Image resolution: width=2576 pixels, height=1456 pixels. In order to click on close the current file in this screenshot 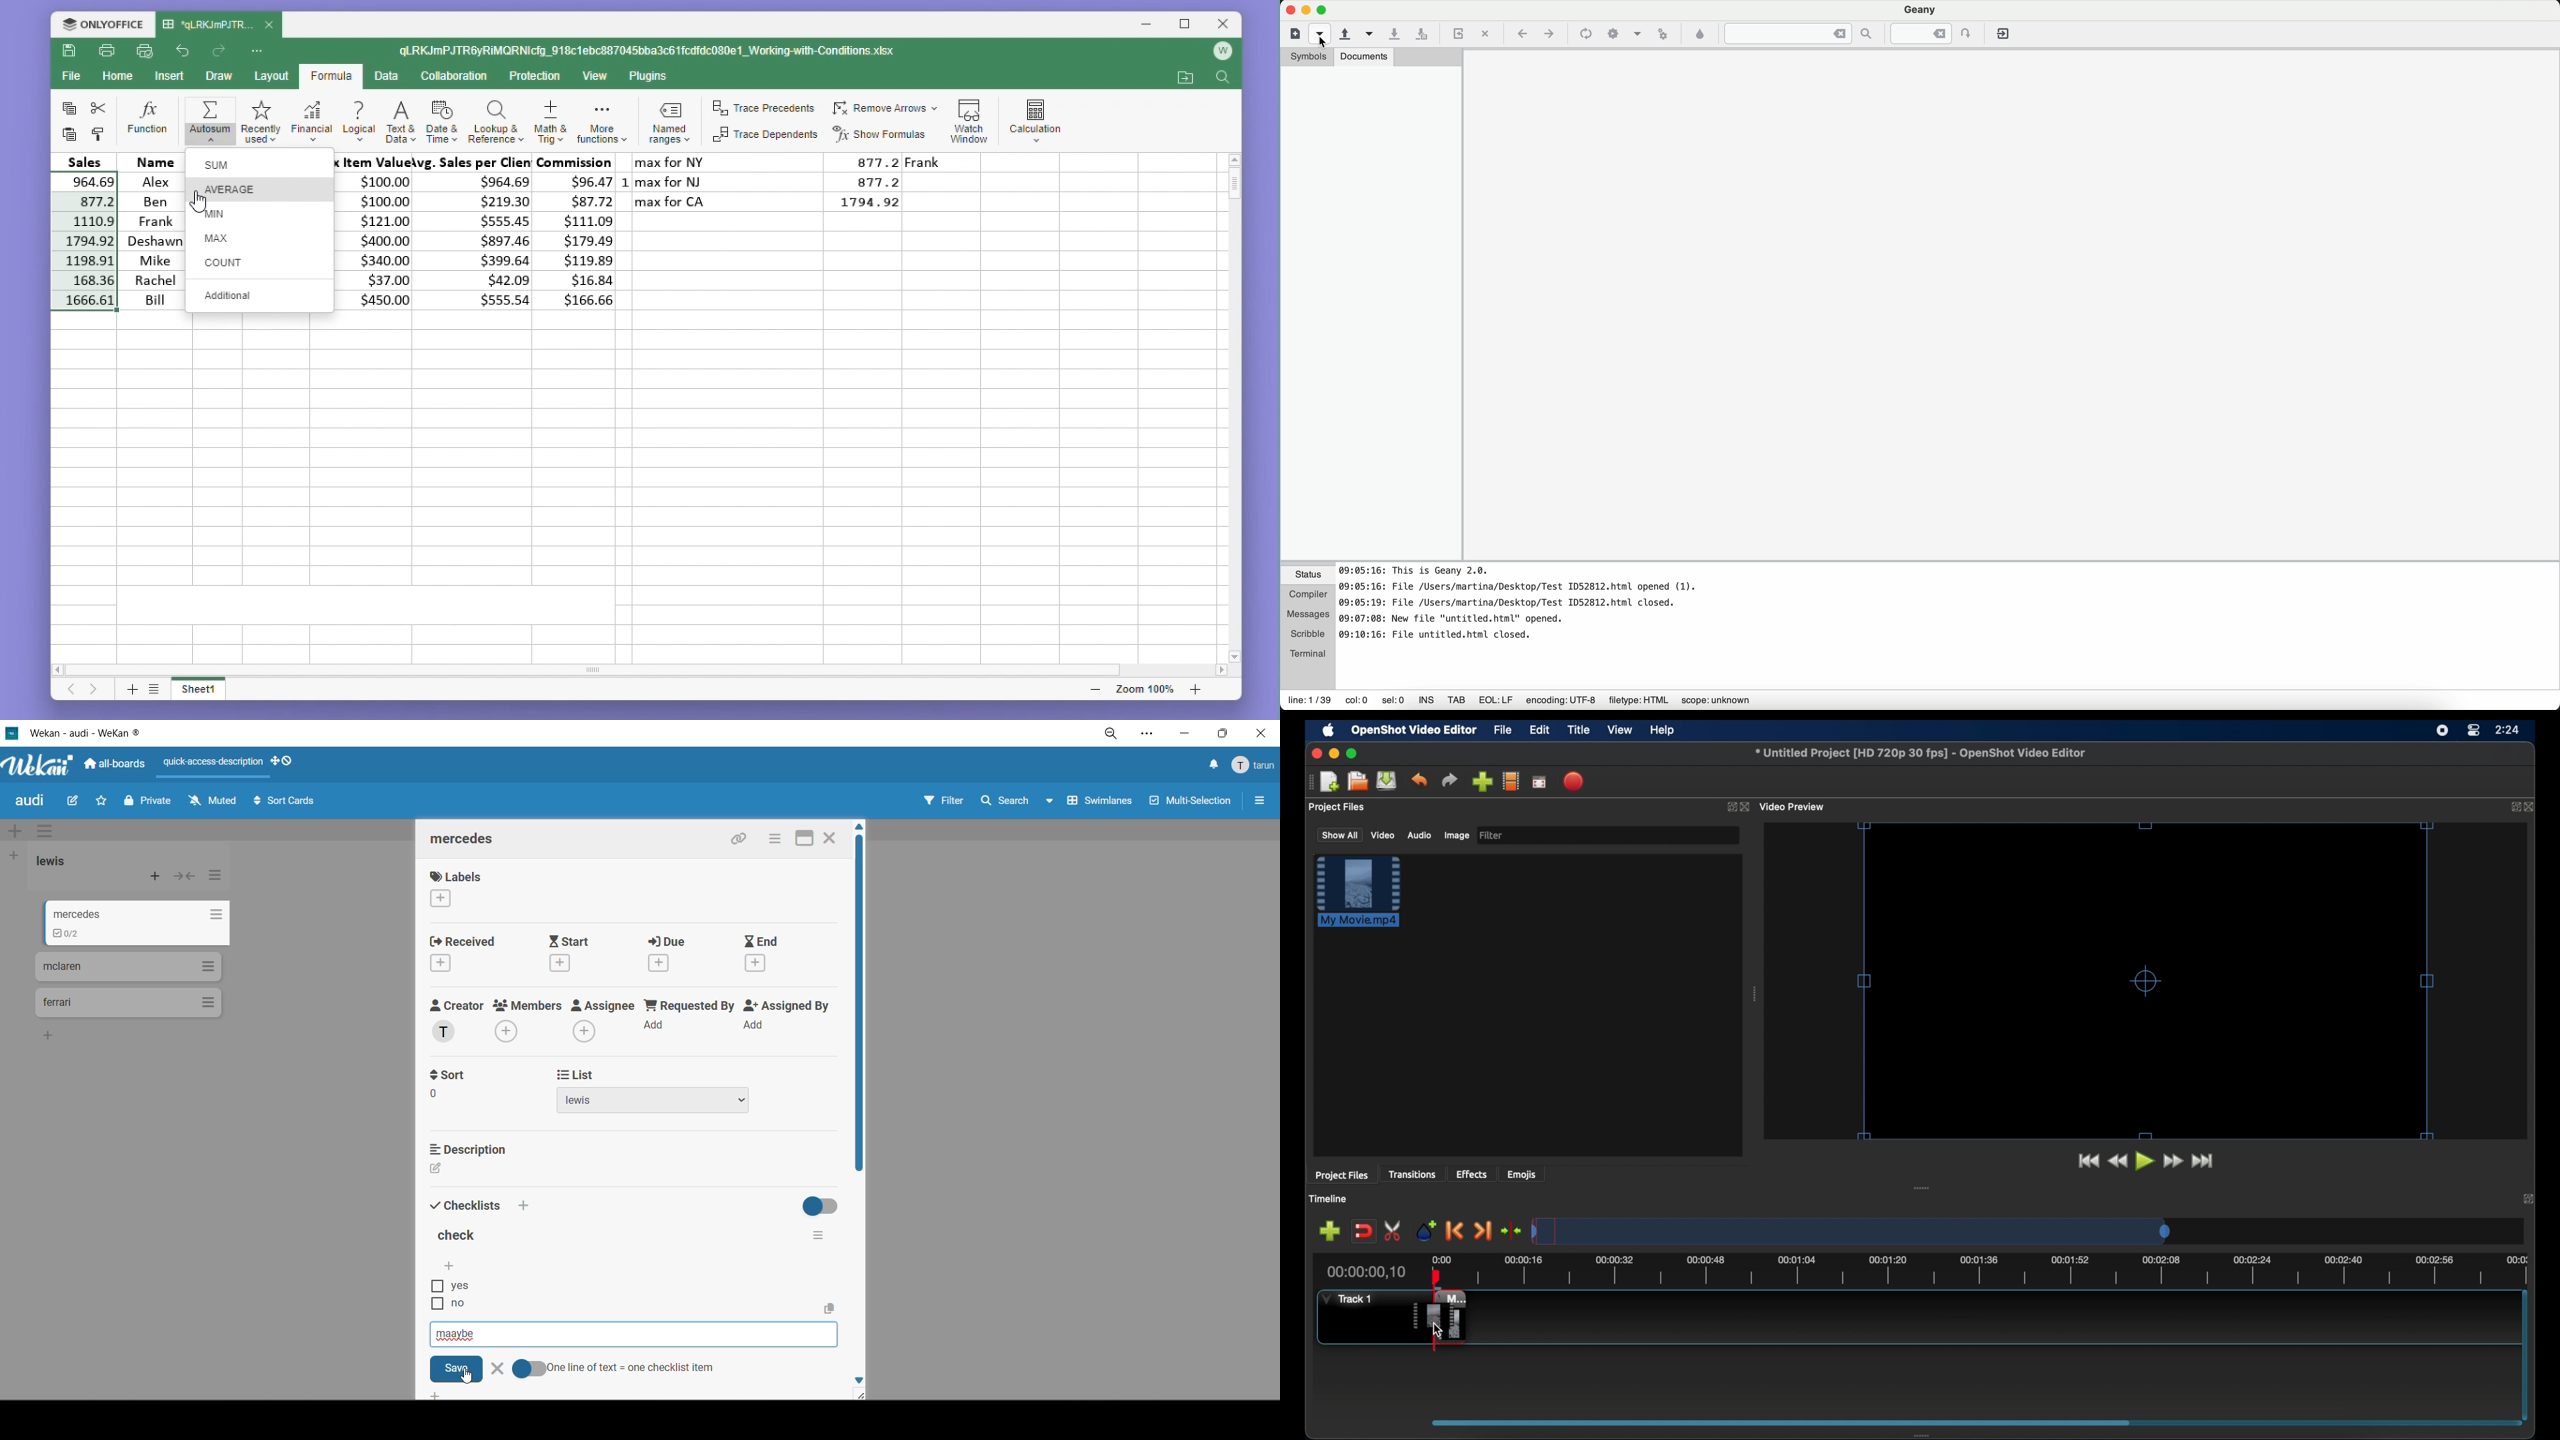, I will do `click(1483, 34)`.